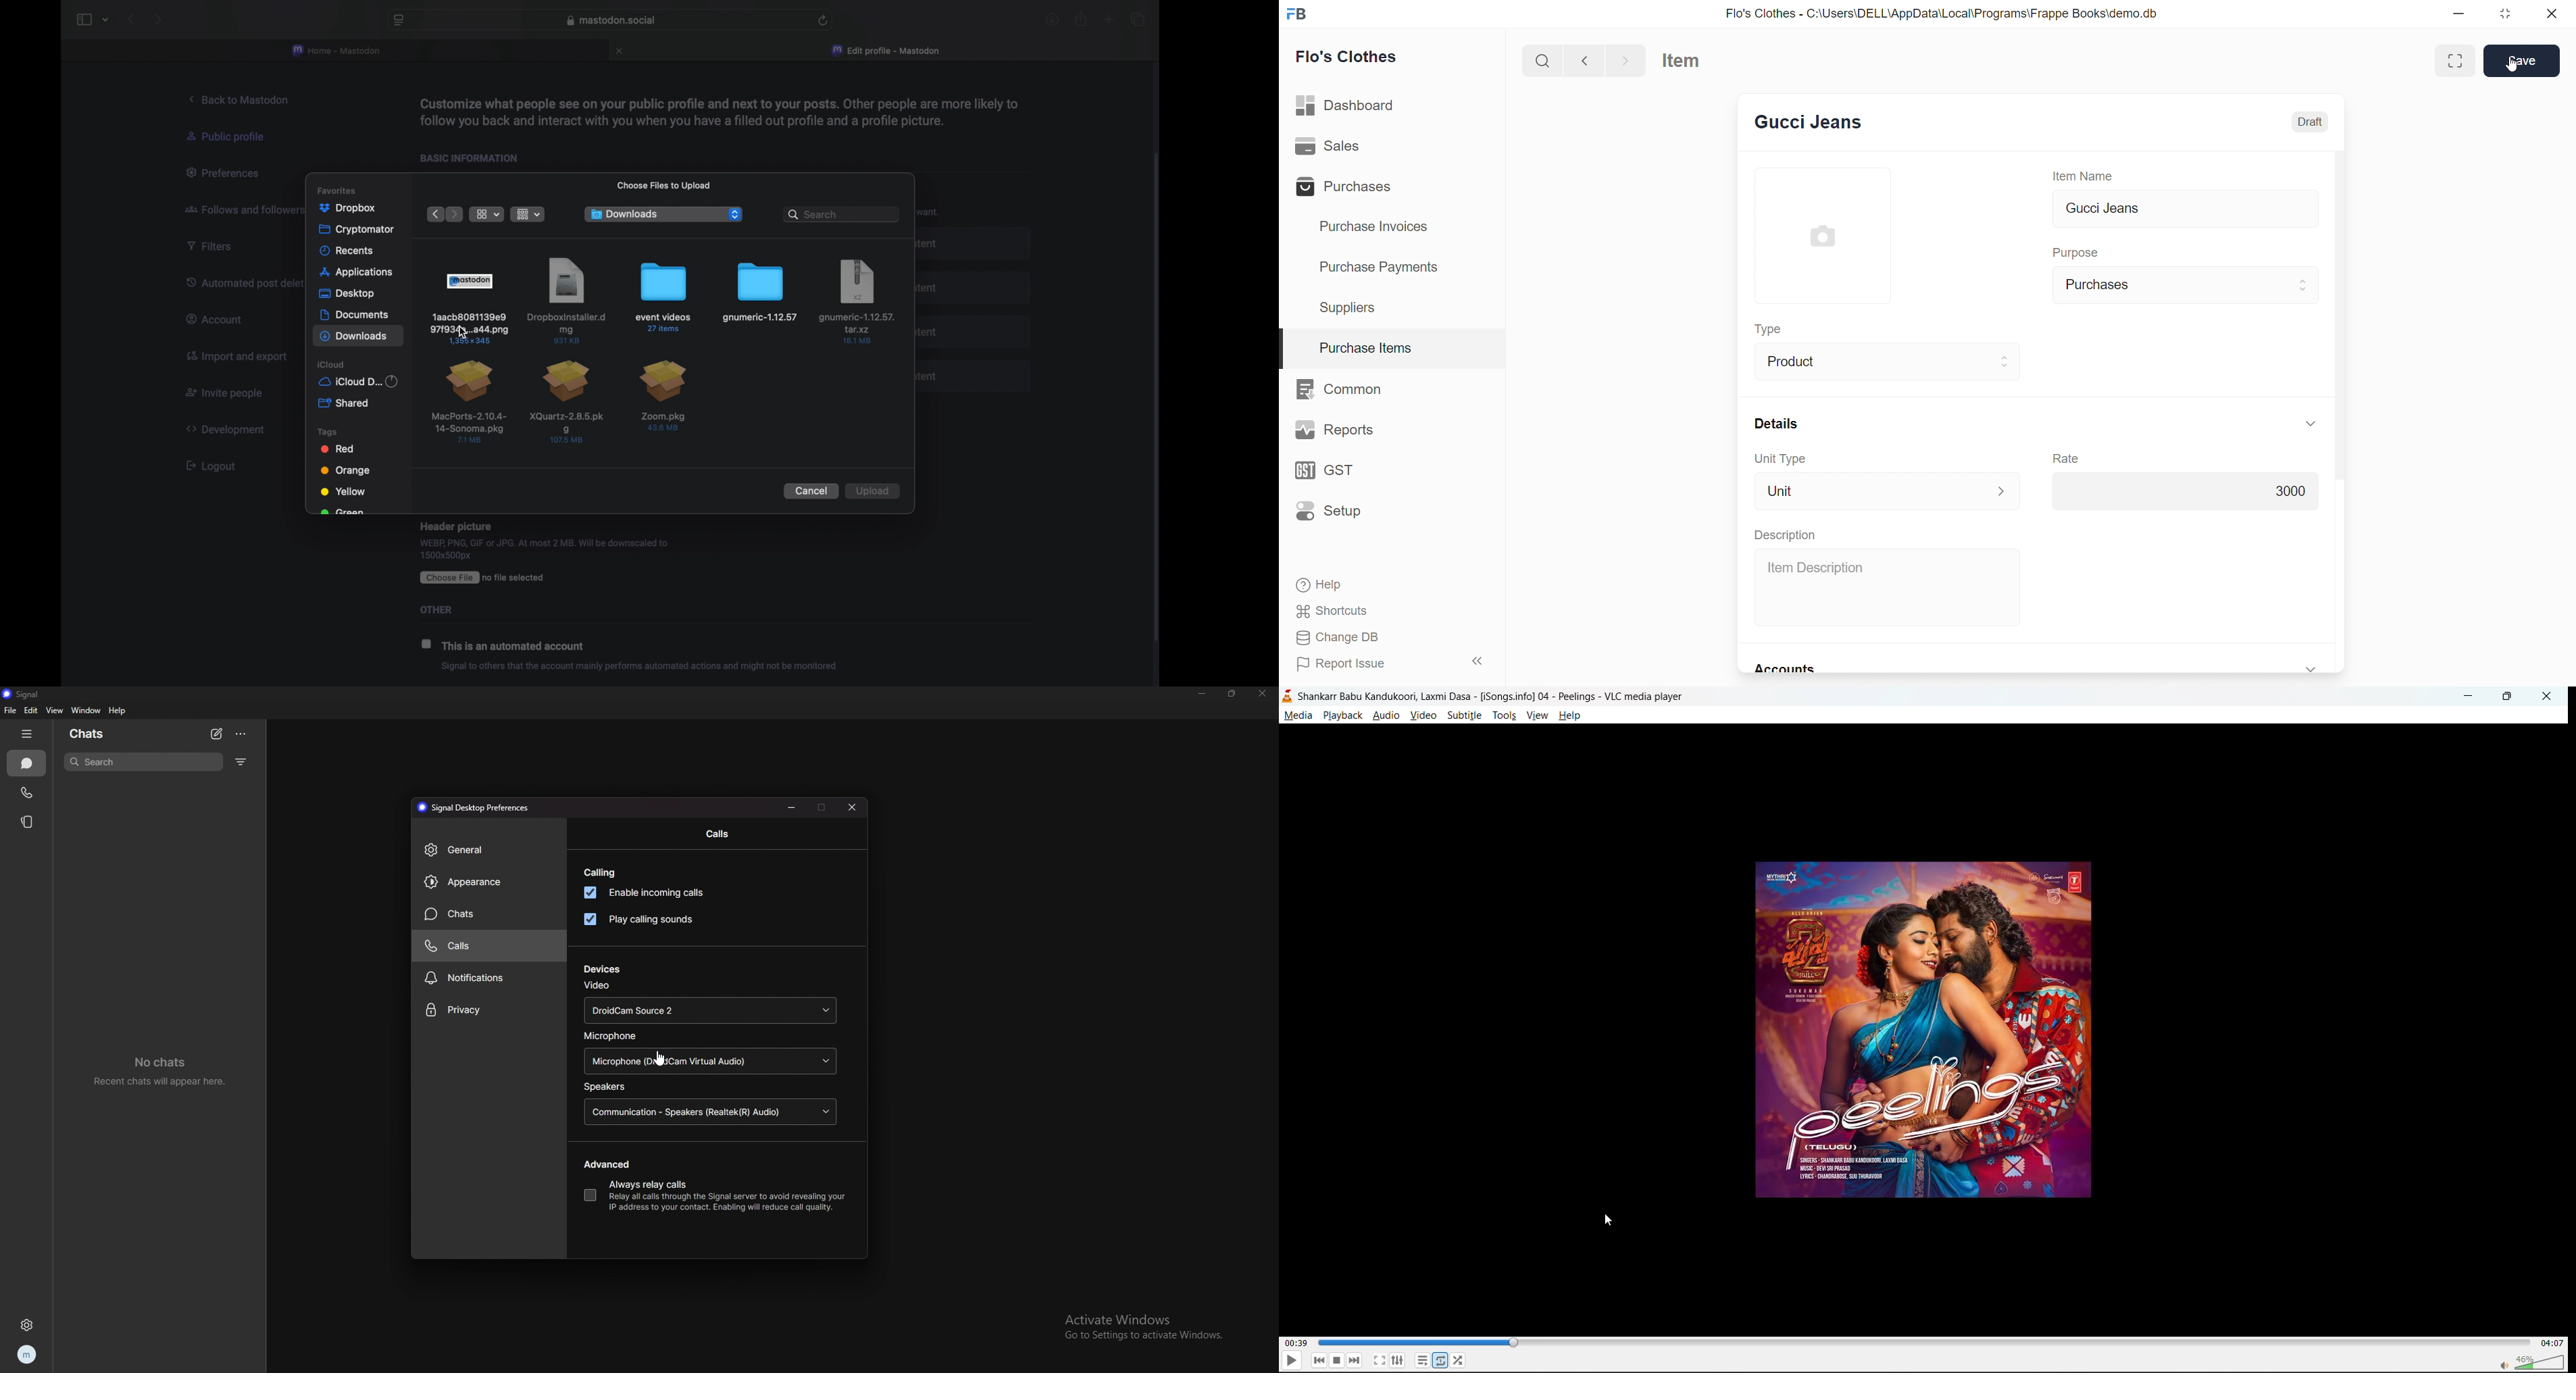 The image size is (2576, 1400). What do you see at coordinates (1584, 59) in the screenshot?
I see `navigate backward` at bounding box center [1584, 59].